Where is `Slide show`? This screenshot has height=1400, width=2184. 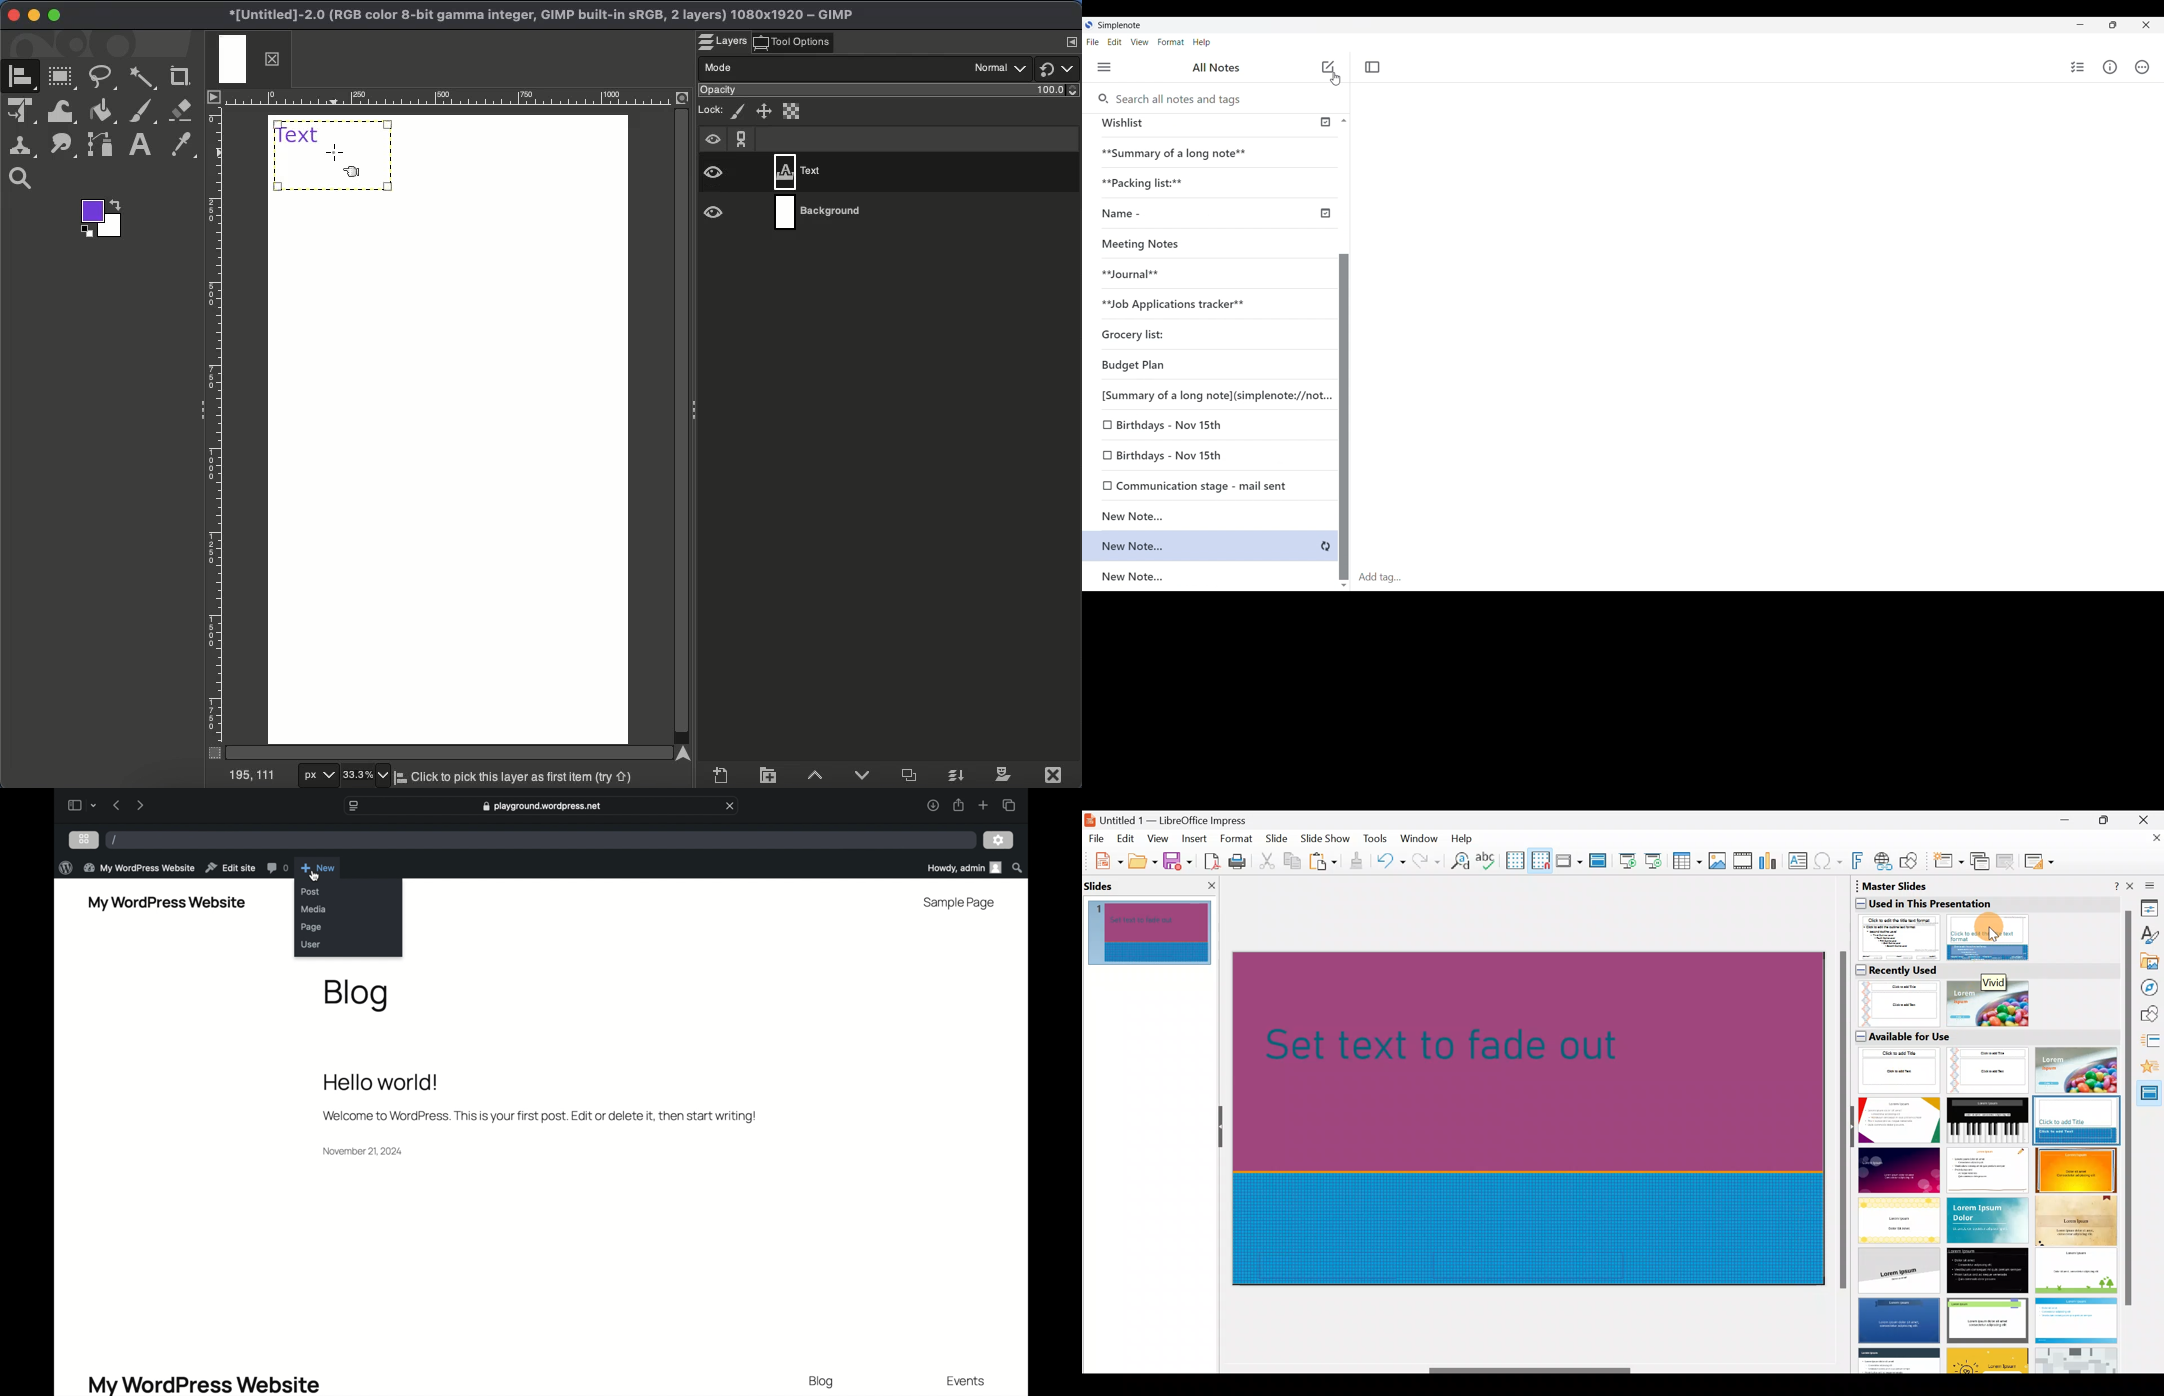 Slide show is located at coordinates (1328, 841).